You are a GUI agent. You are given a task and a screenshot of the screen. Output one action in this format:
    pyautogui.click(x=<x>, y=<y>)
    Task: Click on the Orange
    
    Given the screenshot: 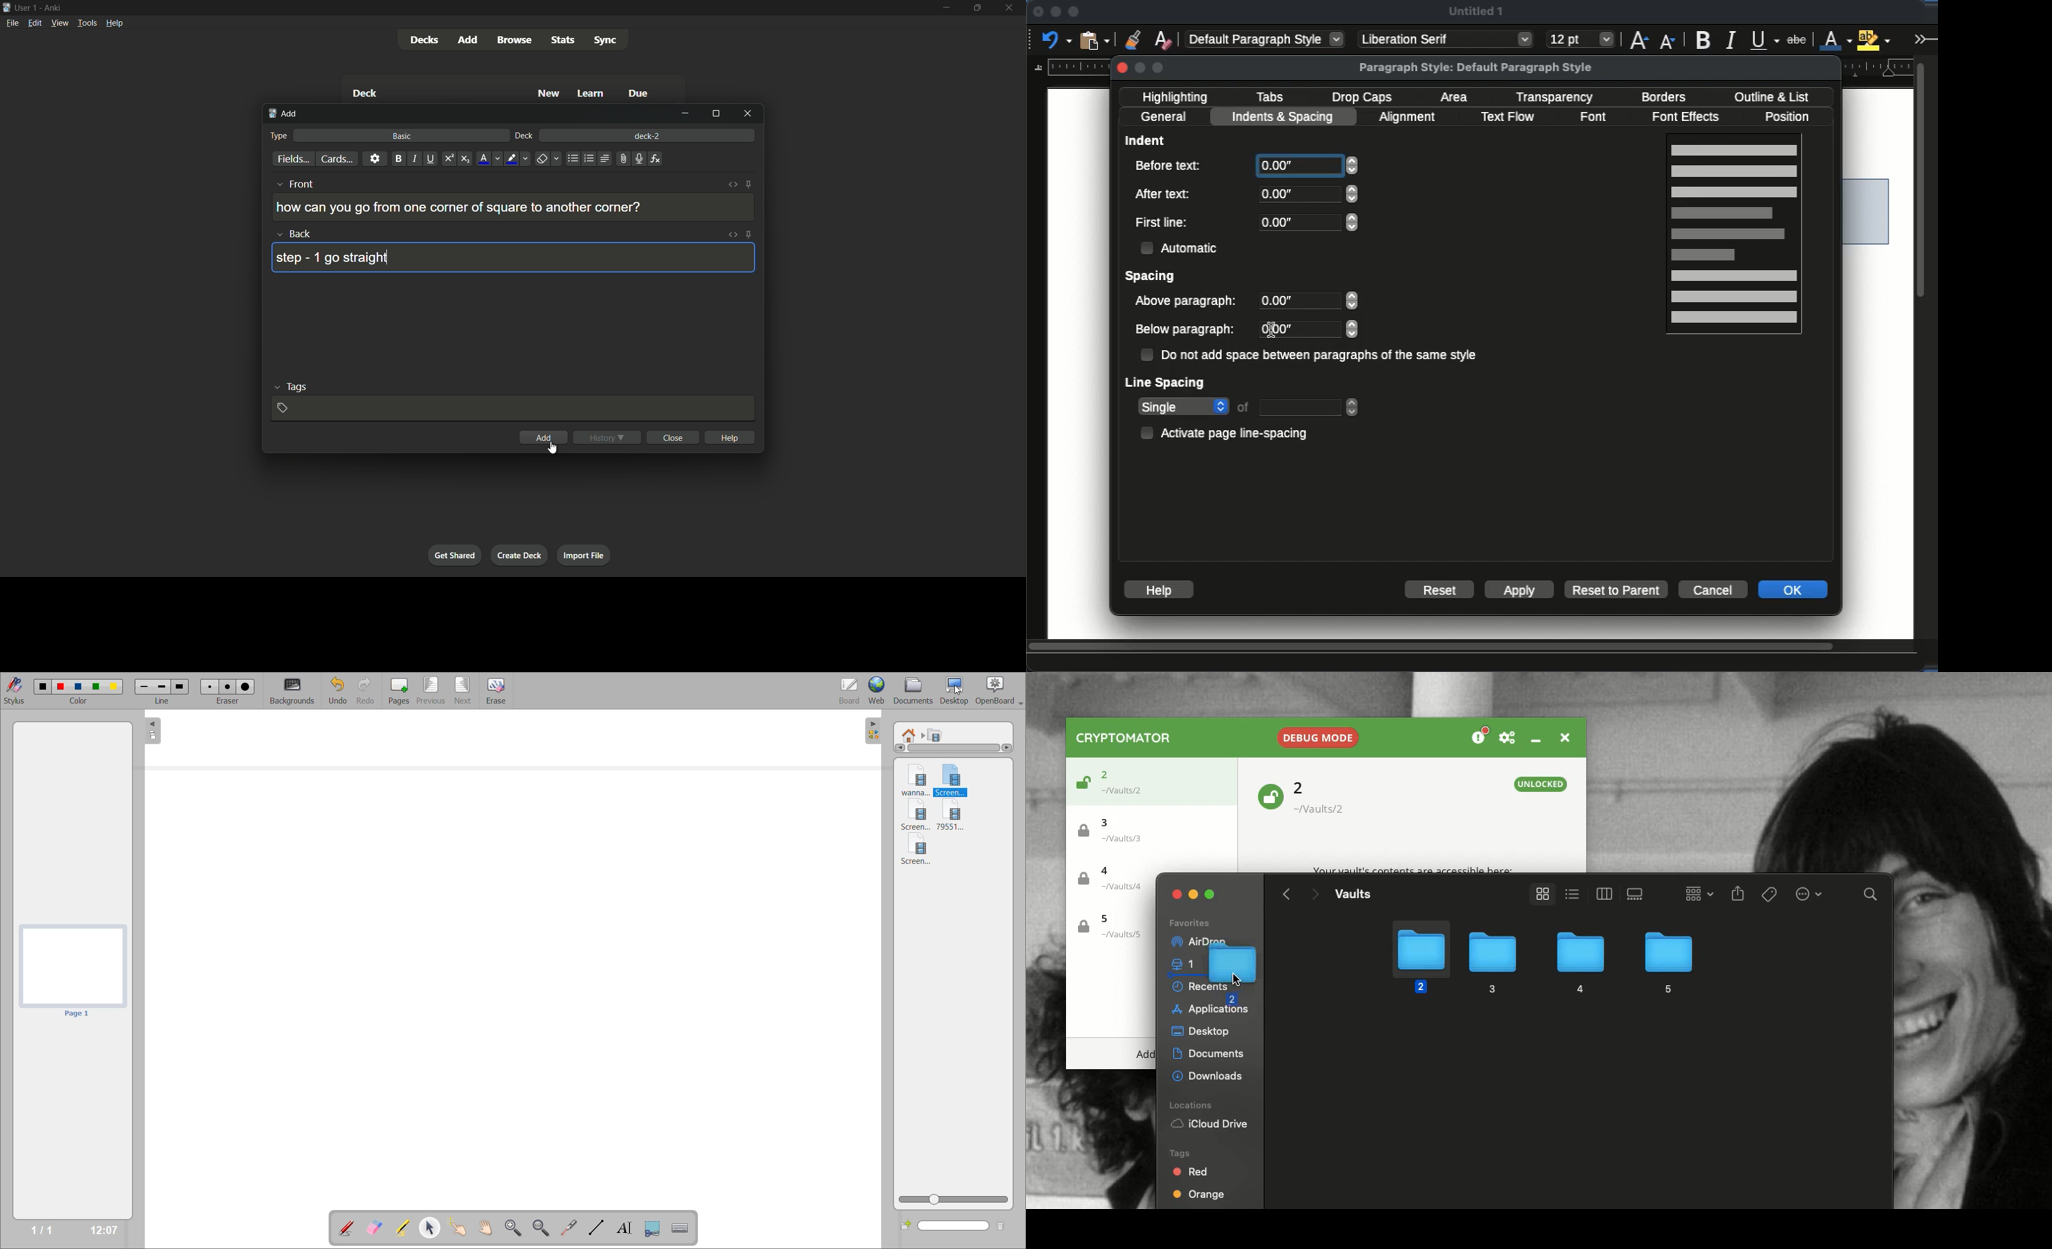 What is the action you would take?
    pyautogui.click(x=1199, y=1197)
    